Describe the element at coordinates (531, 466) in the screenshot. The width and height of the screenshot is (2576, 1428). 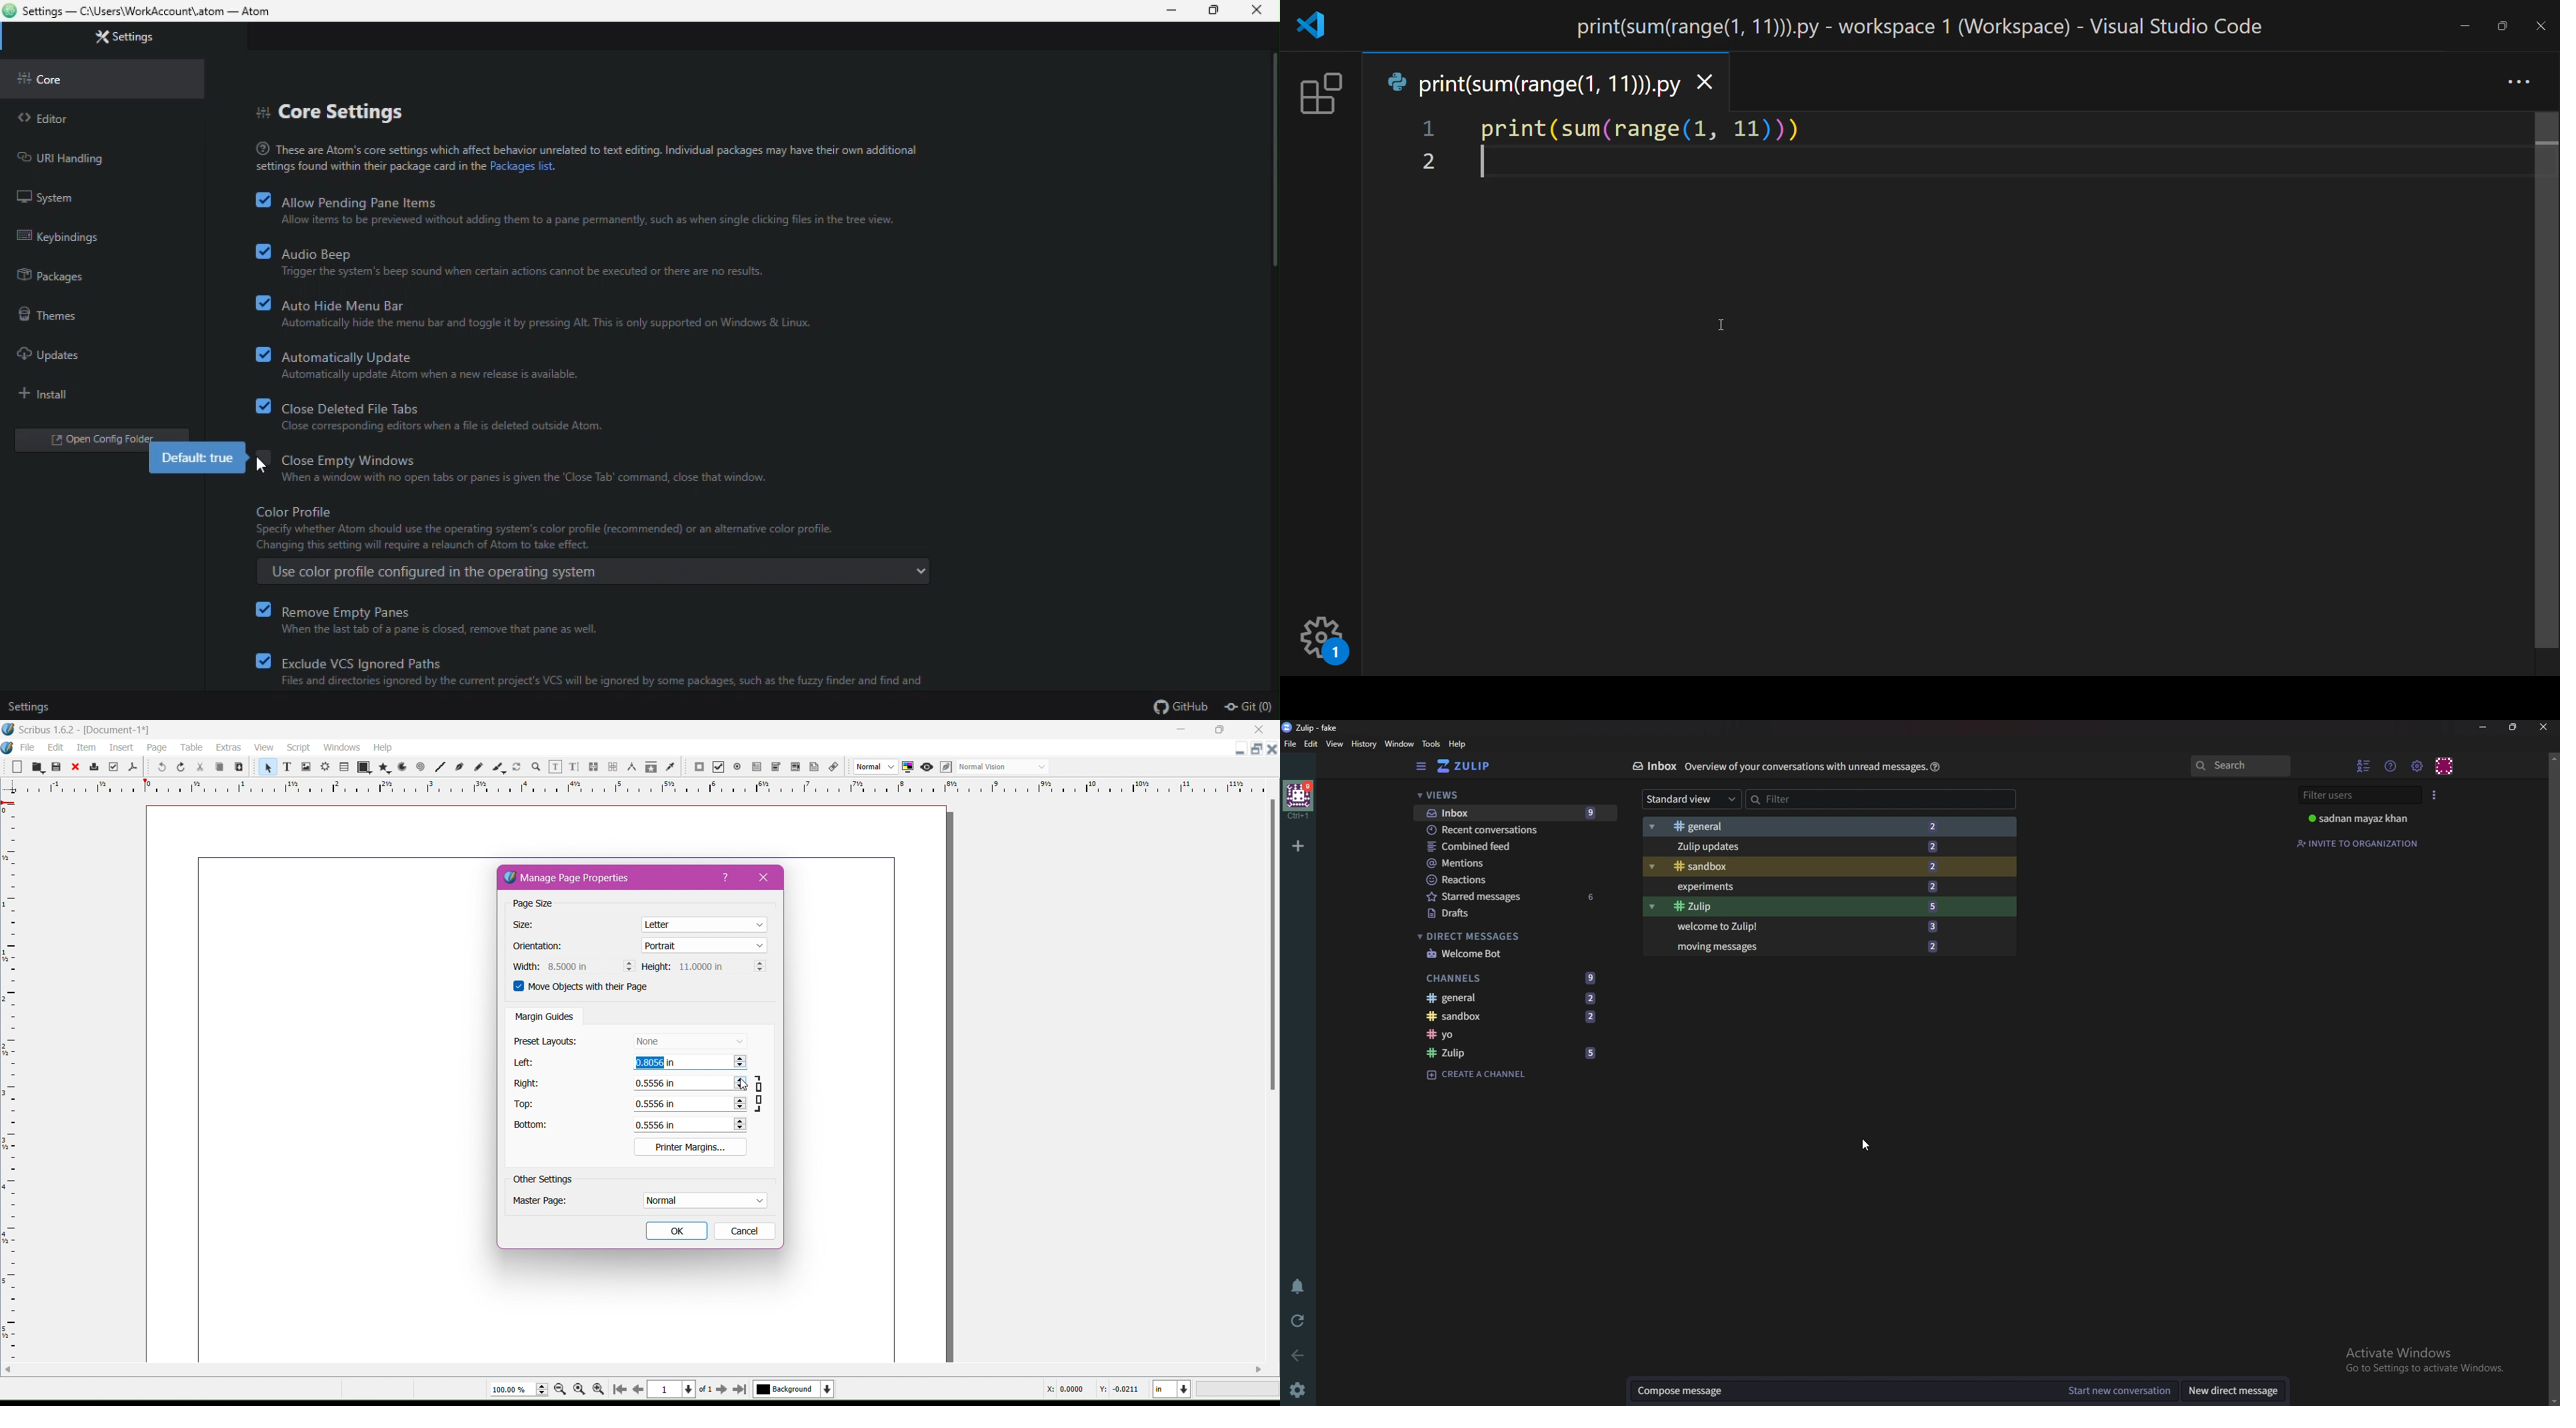
I see `close empty windows` at that location.